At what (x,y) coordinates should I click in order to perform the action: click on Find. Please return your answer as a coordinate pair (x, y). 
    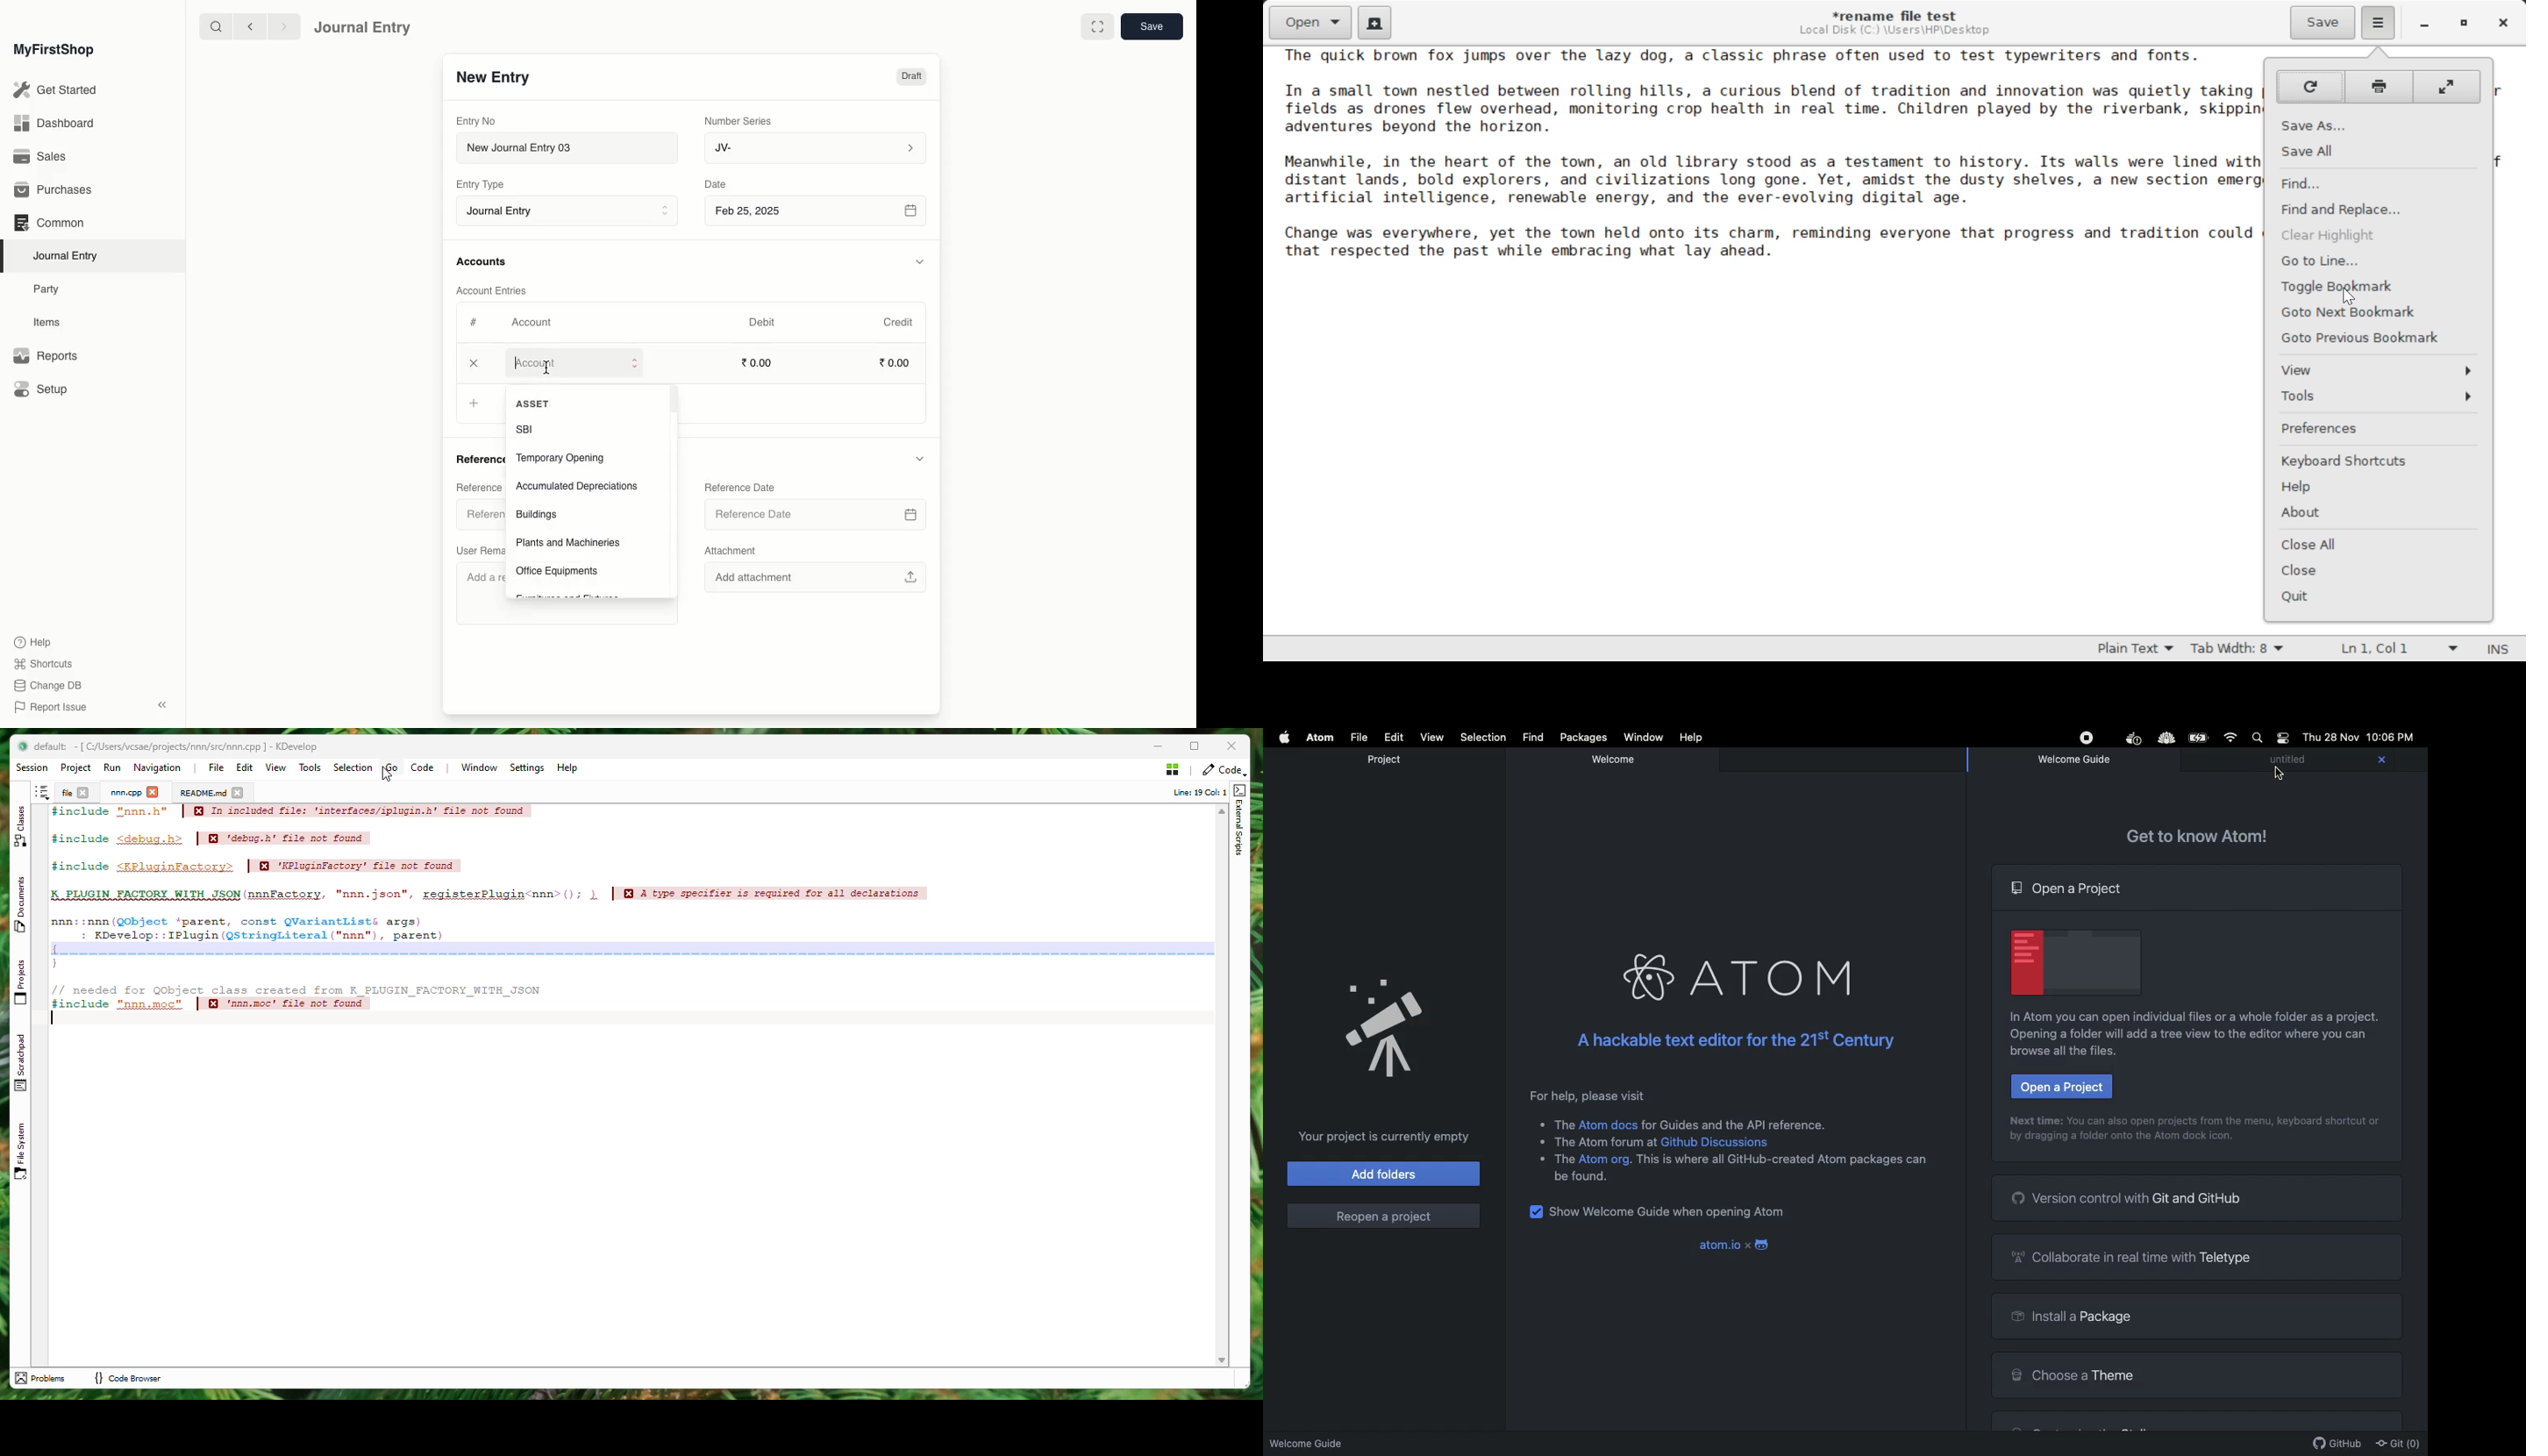
    Looking at the image, I should click on (1532, 737).